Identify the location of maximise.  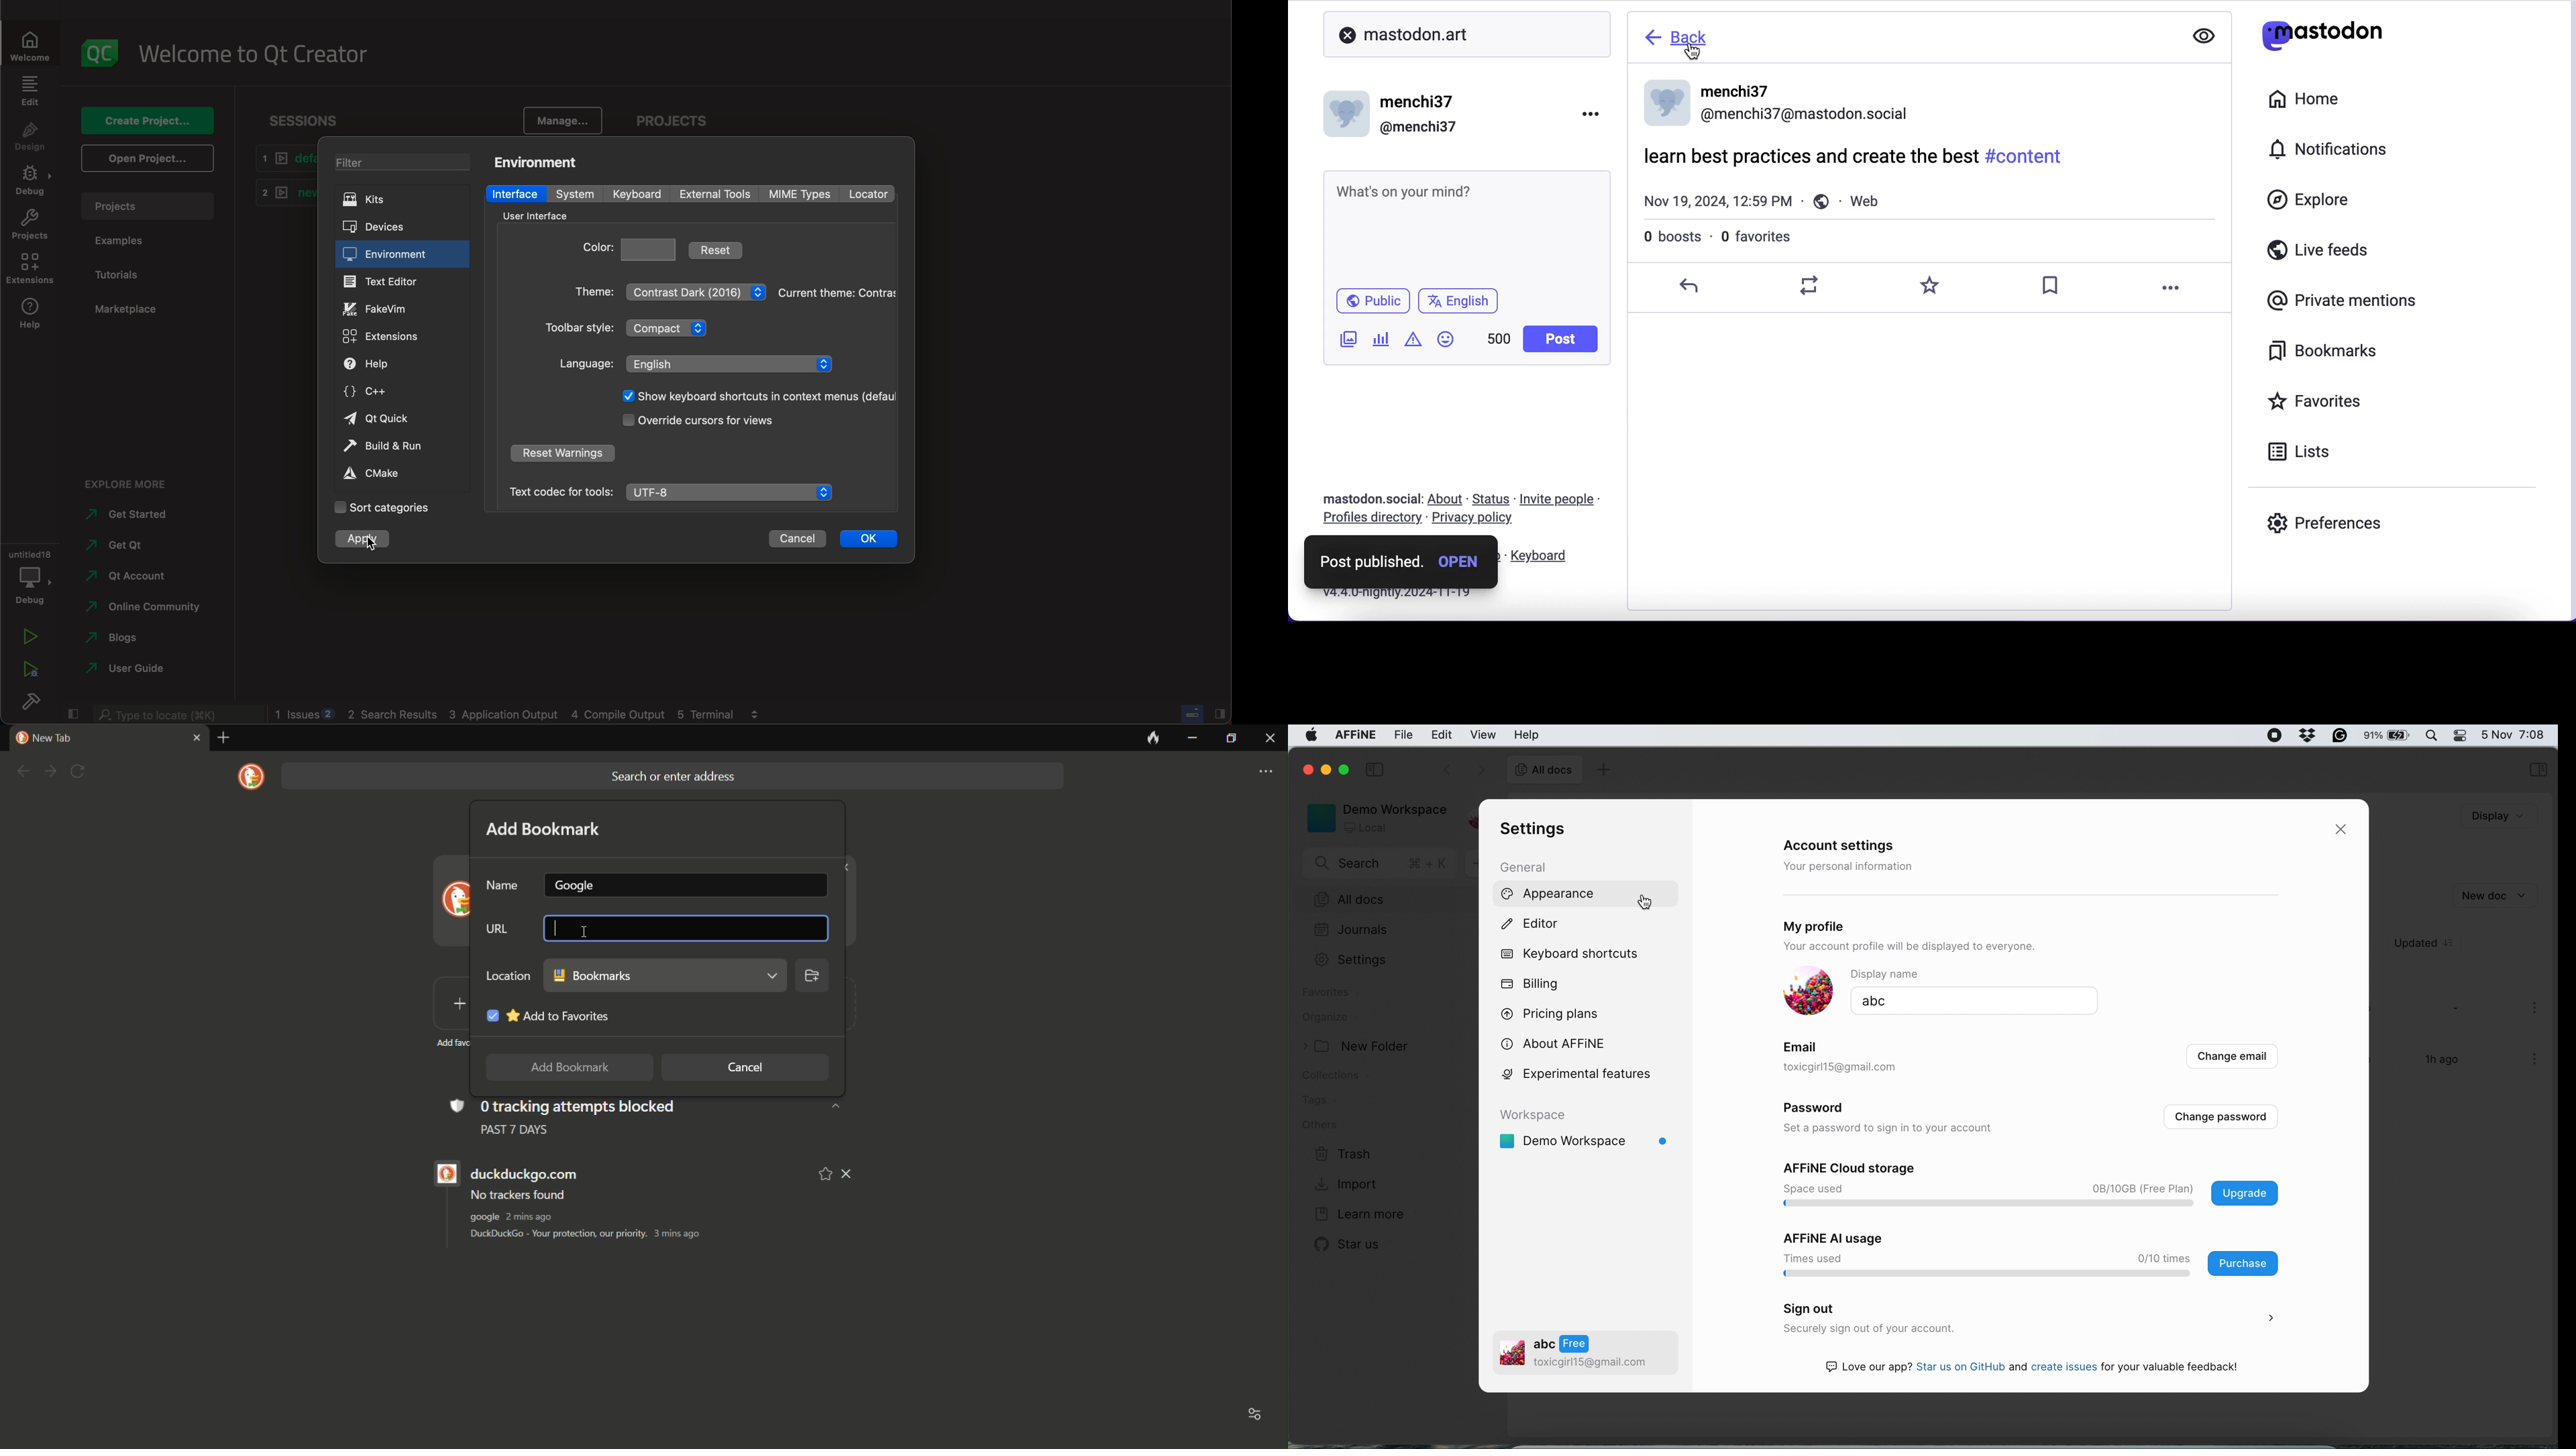
(1340, 770).